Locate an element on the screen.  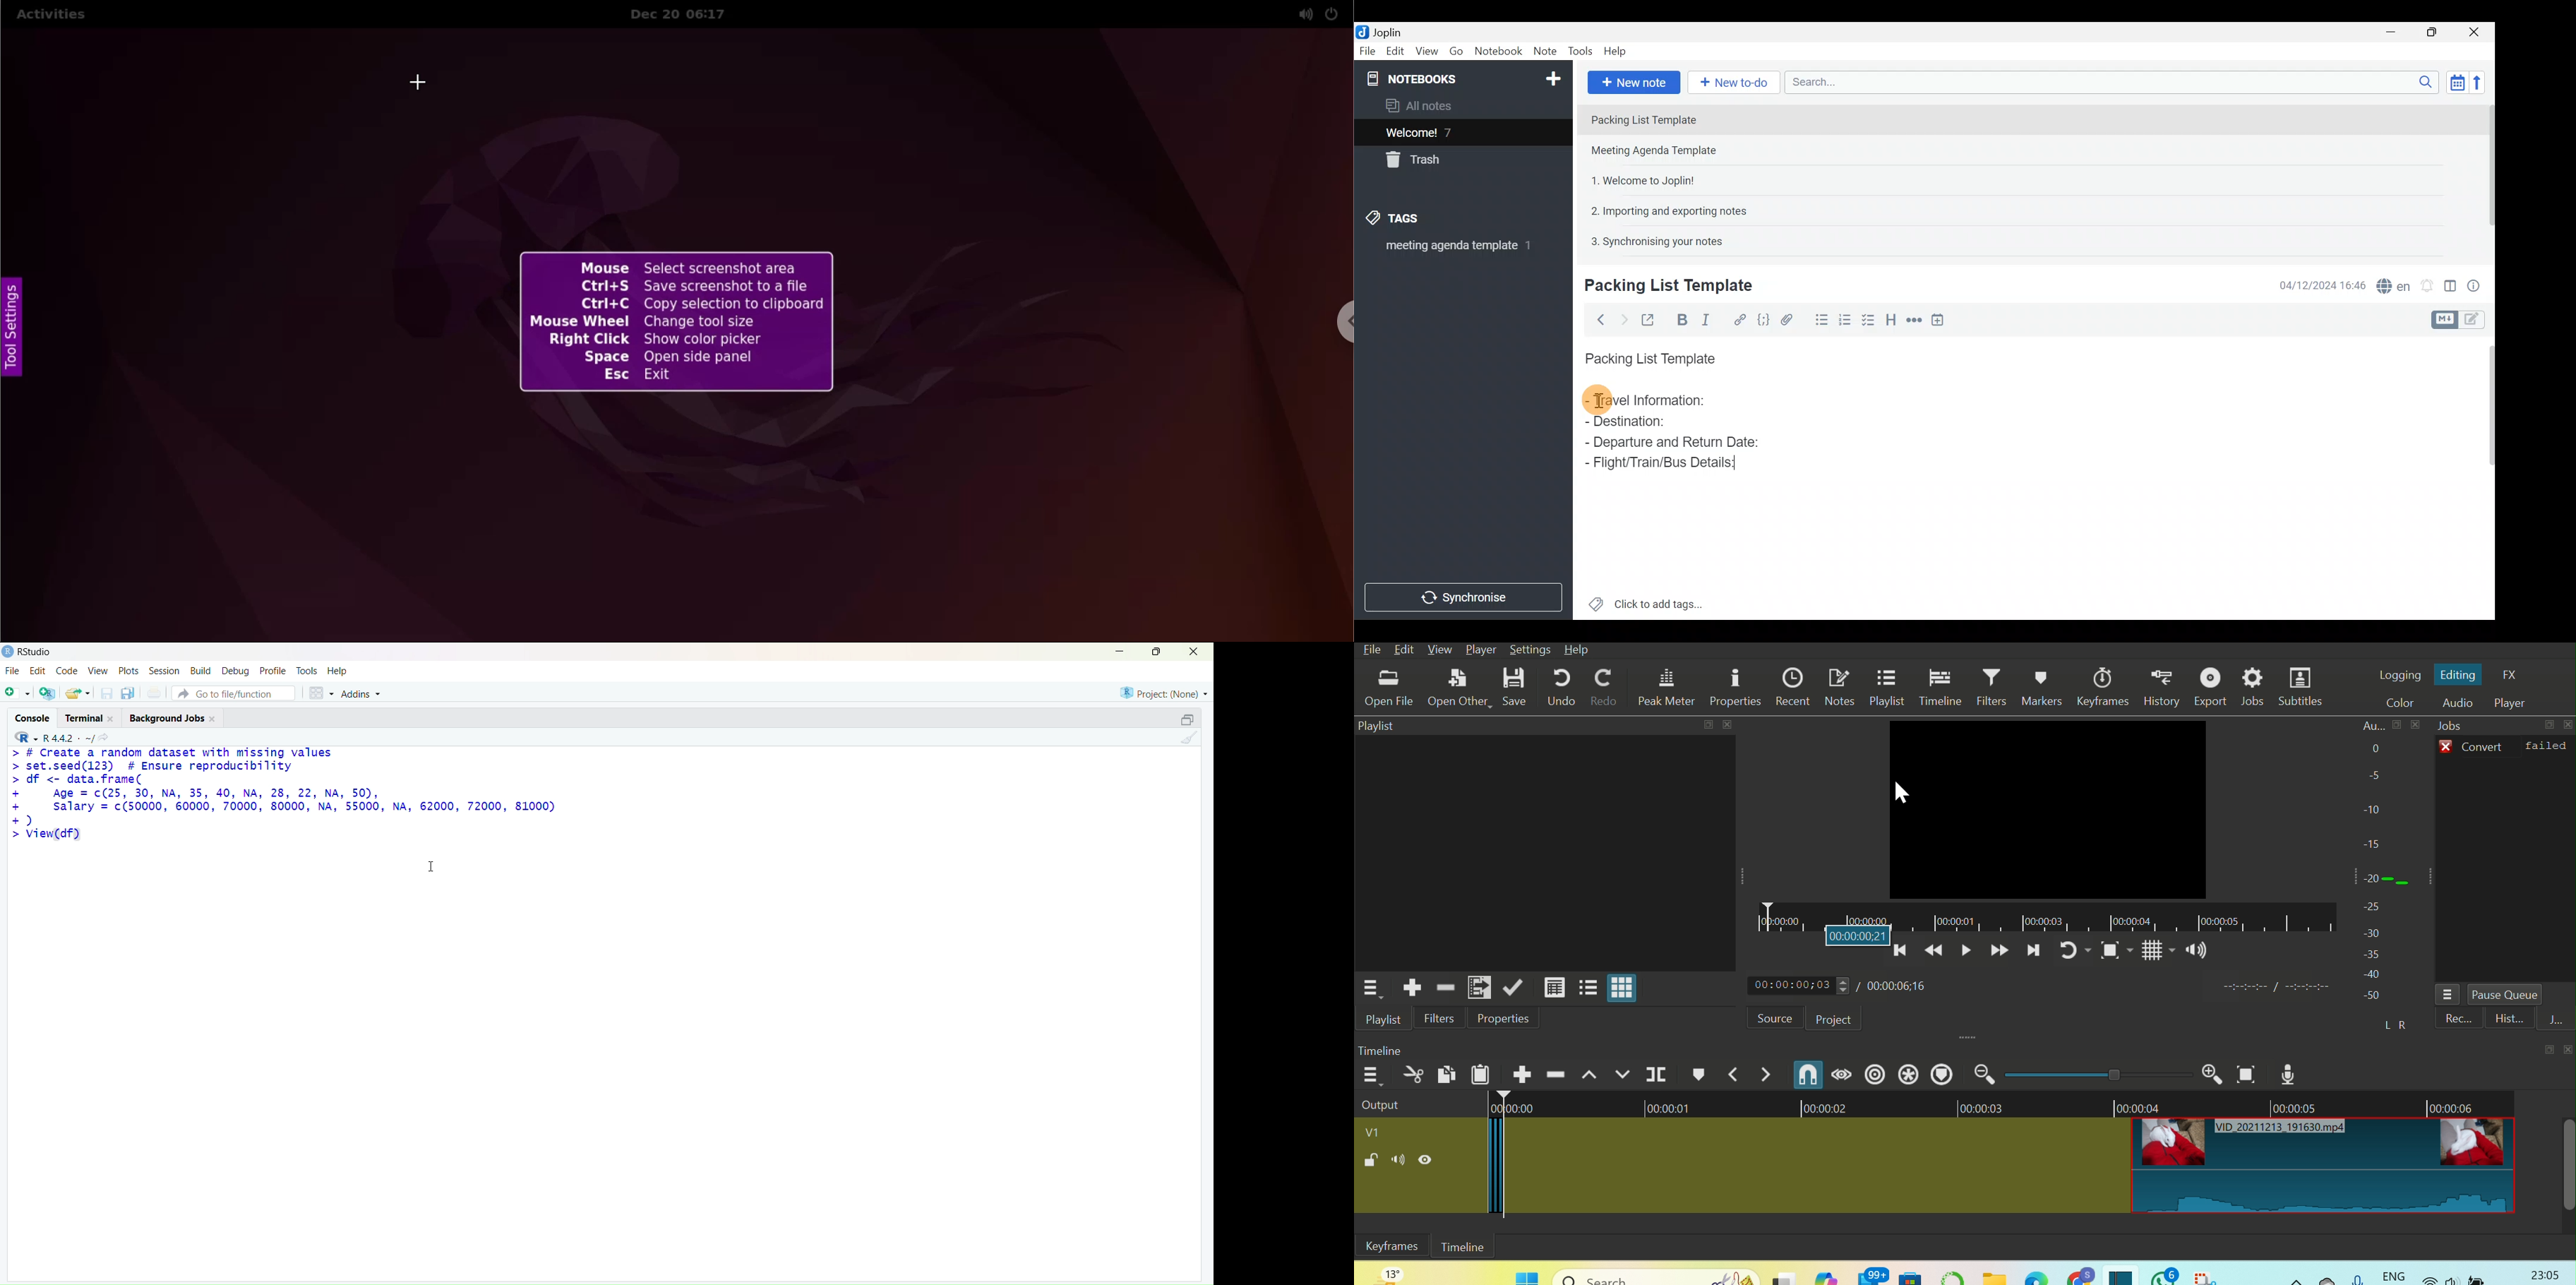
new script is located at coordinates (16, 695).